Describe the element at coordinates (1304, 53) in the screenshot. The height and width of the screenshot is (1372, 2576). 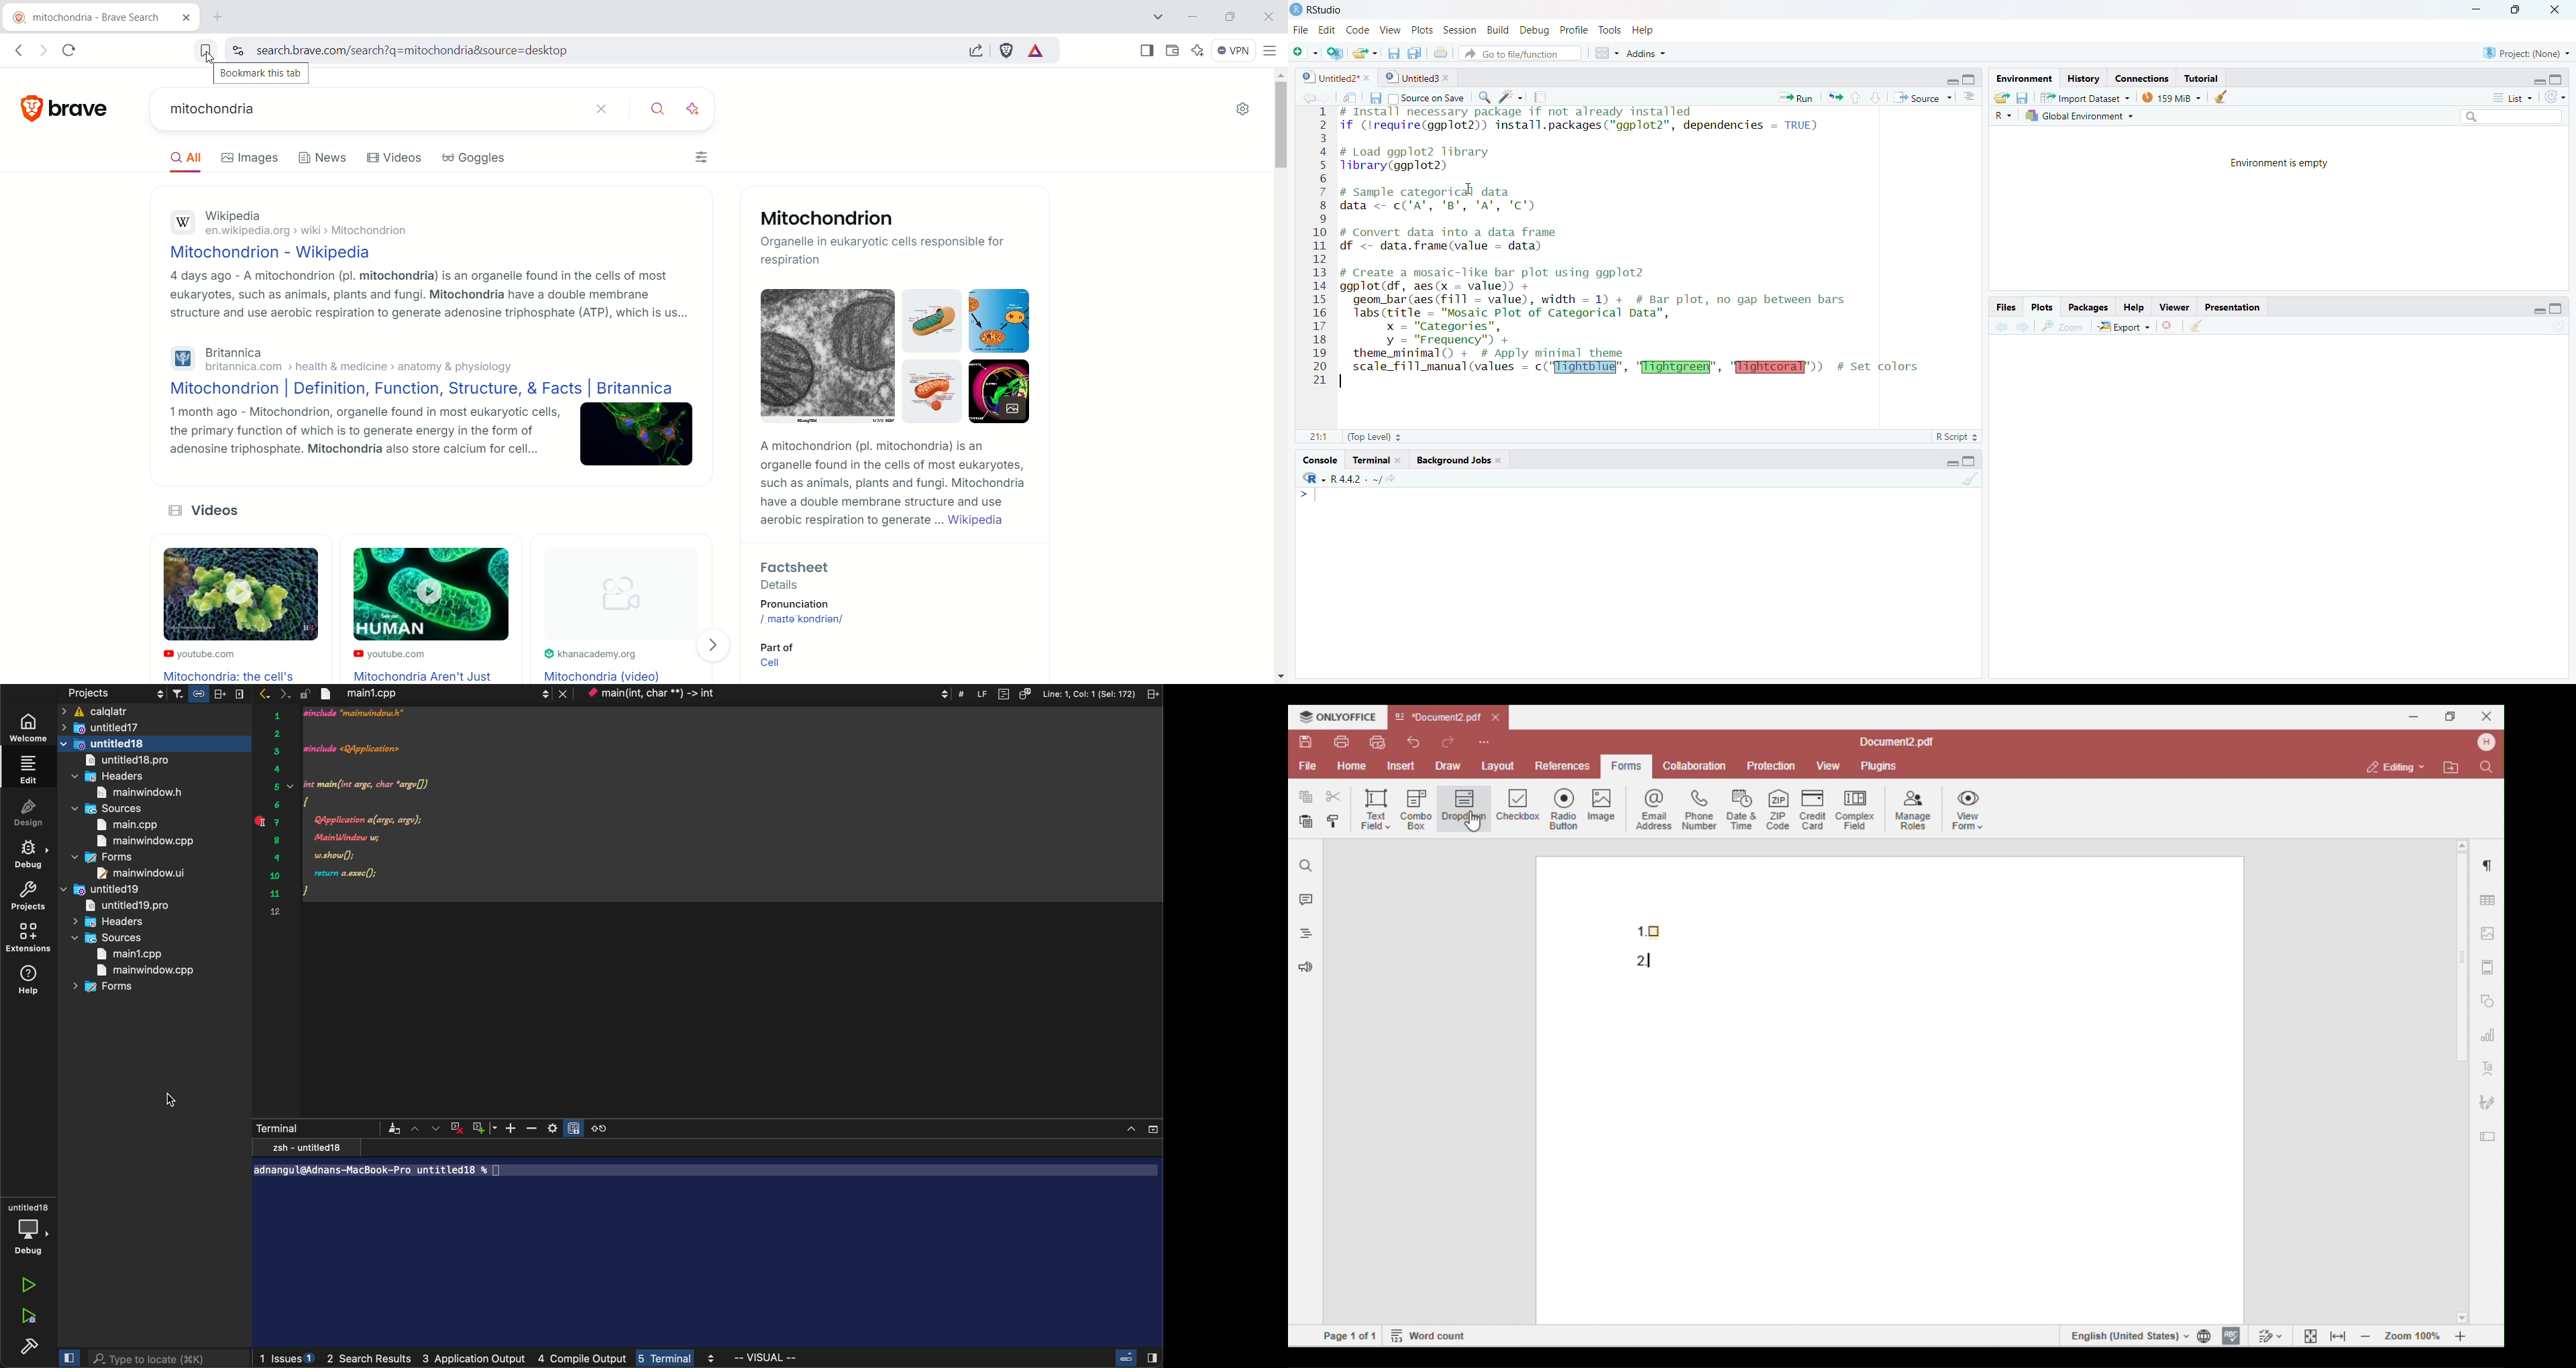
I see `New file` at that location.